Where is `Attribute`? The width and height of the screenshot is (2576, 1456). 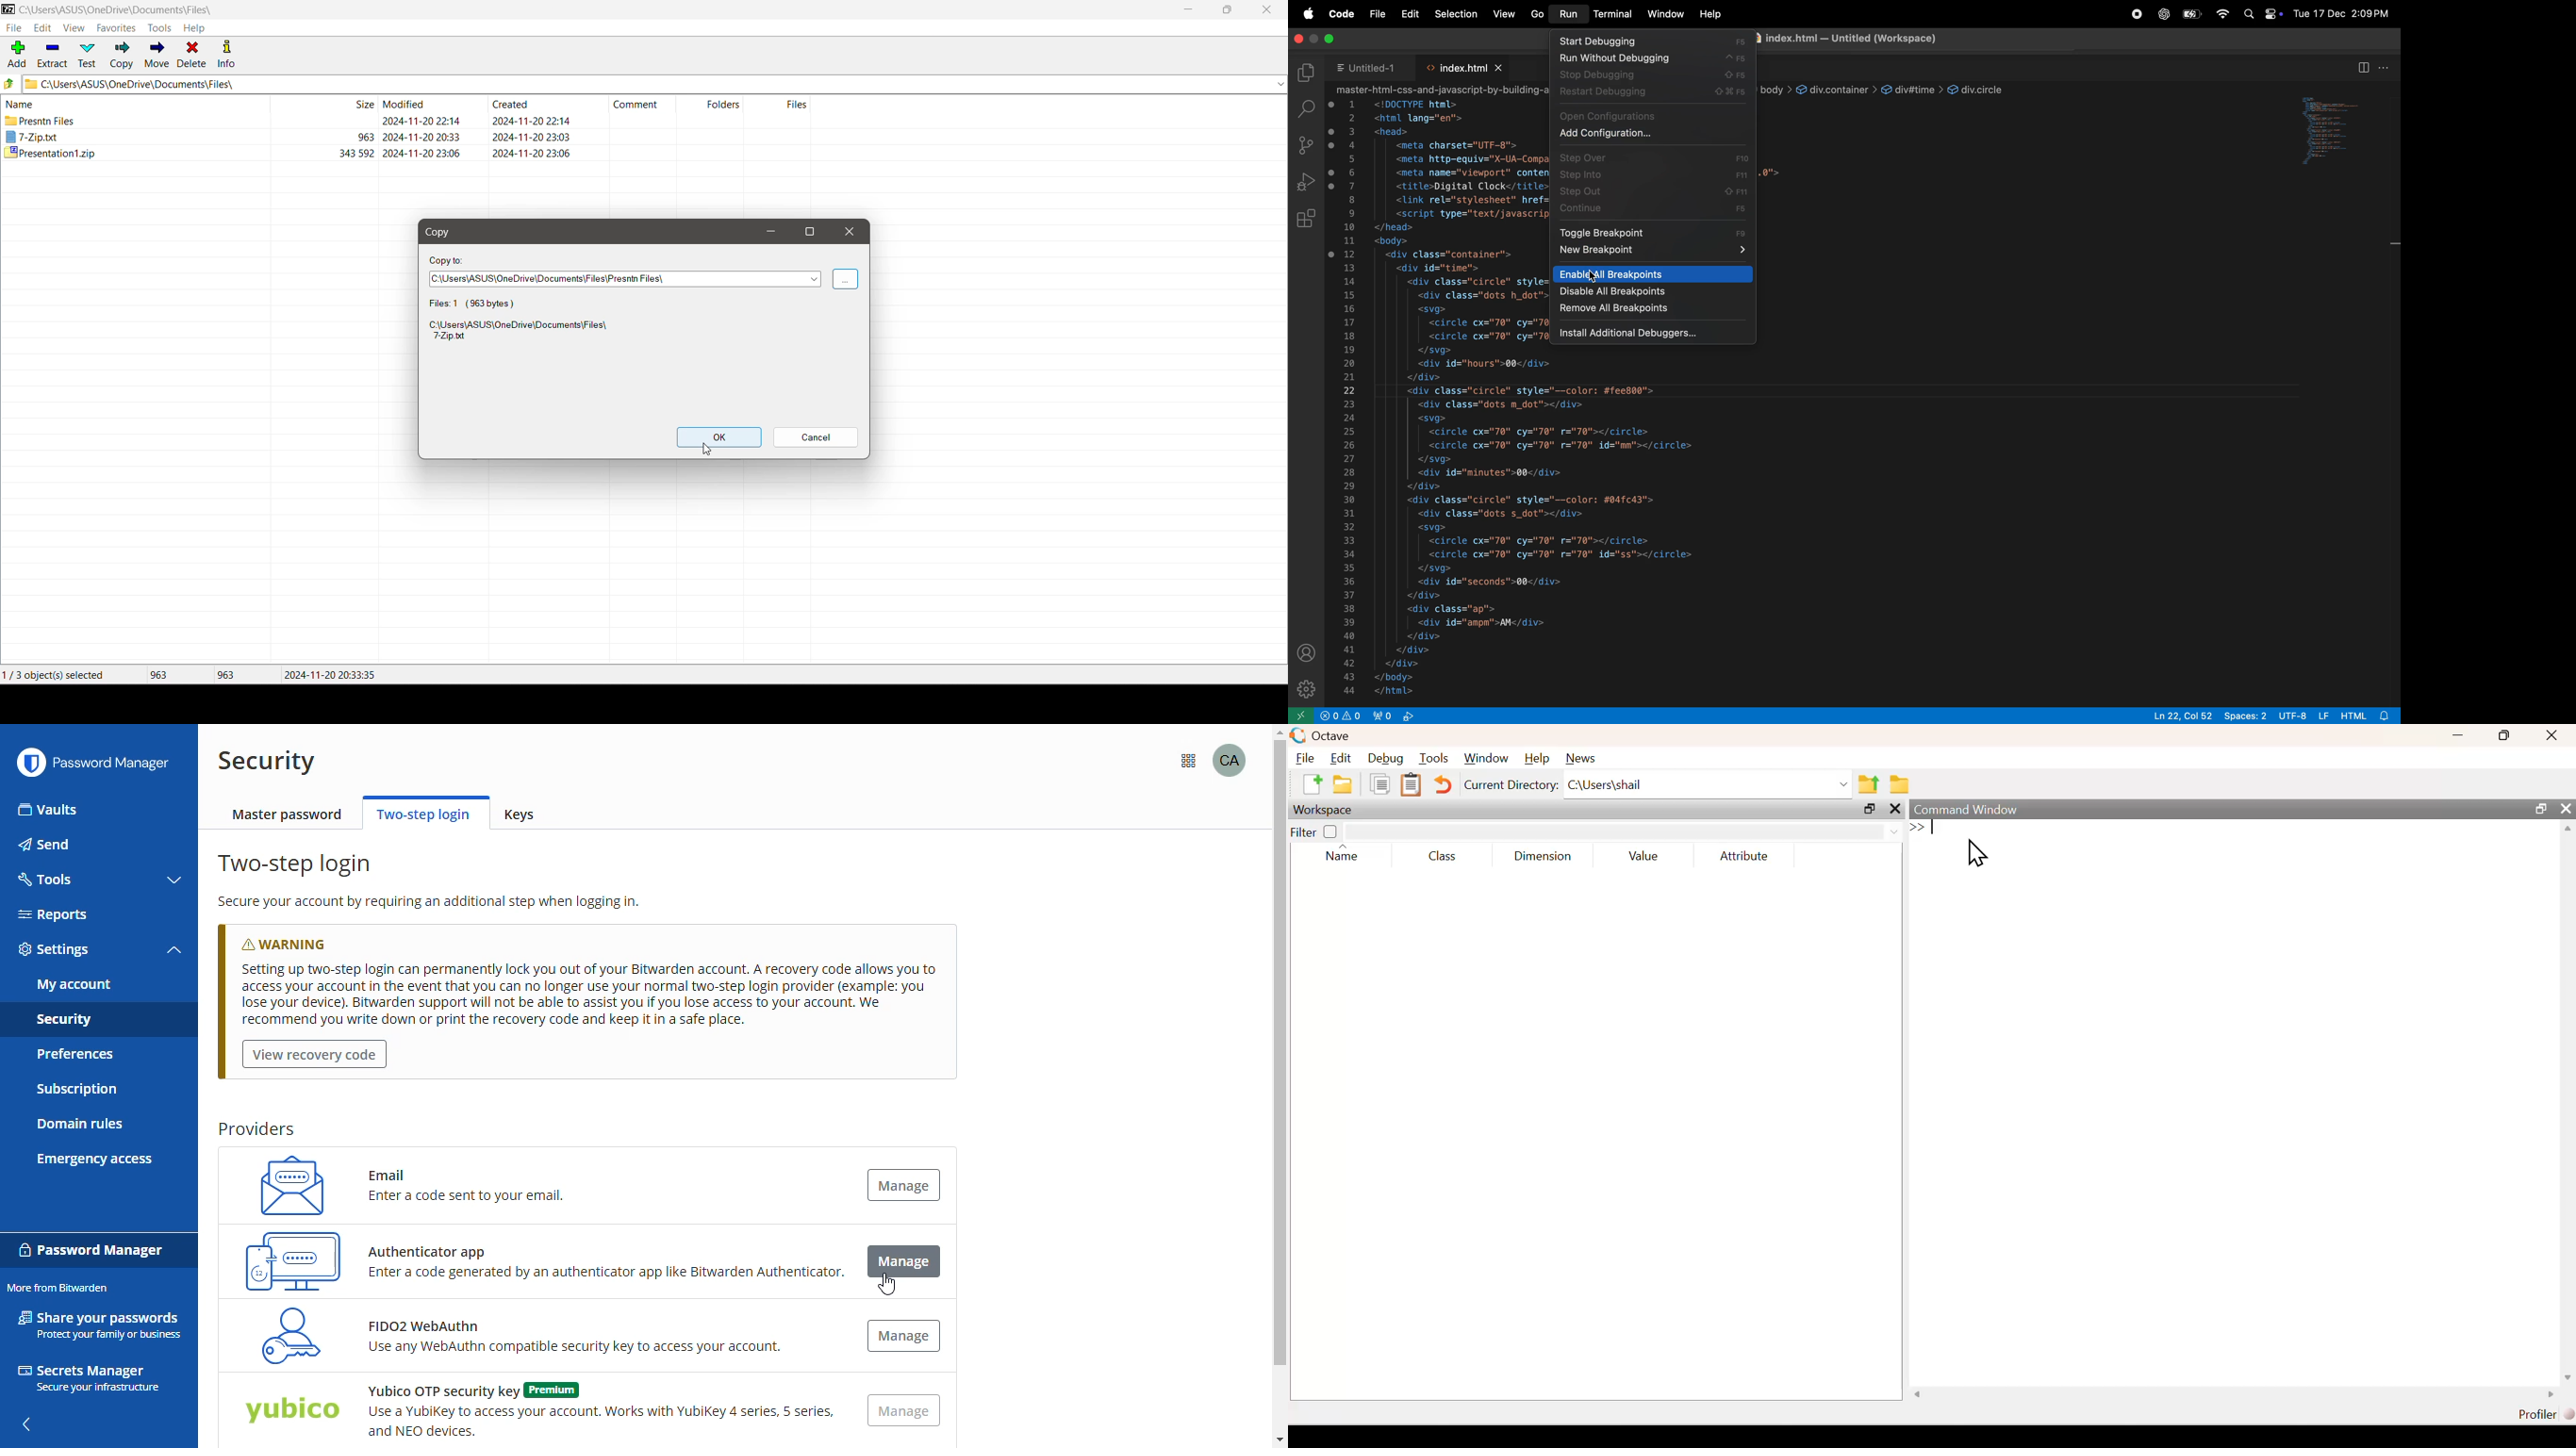
Attribute is located at coordinates (1742, 854).